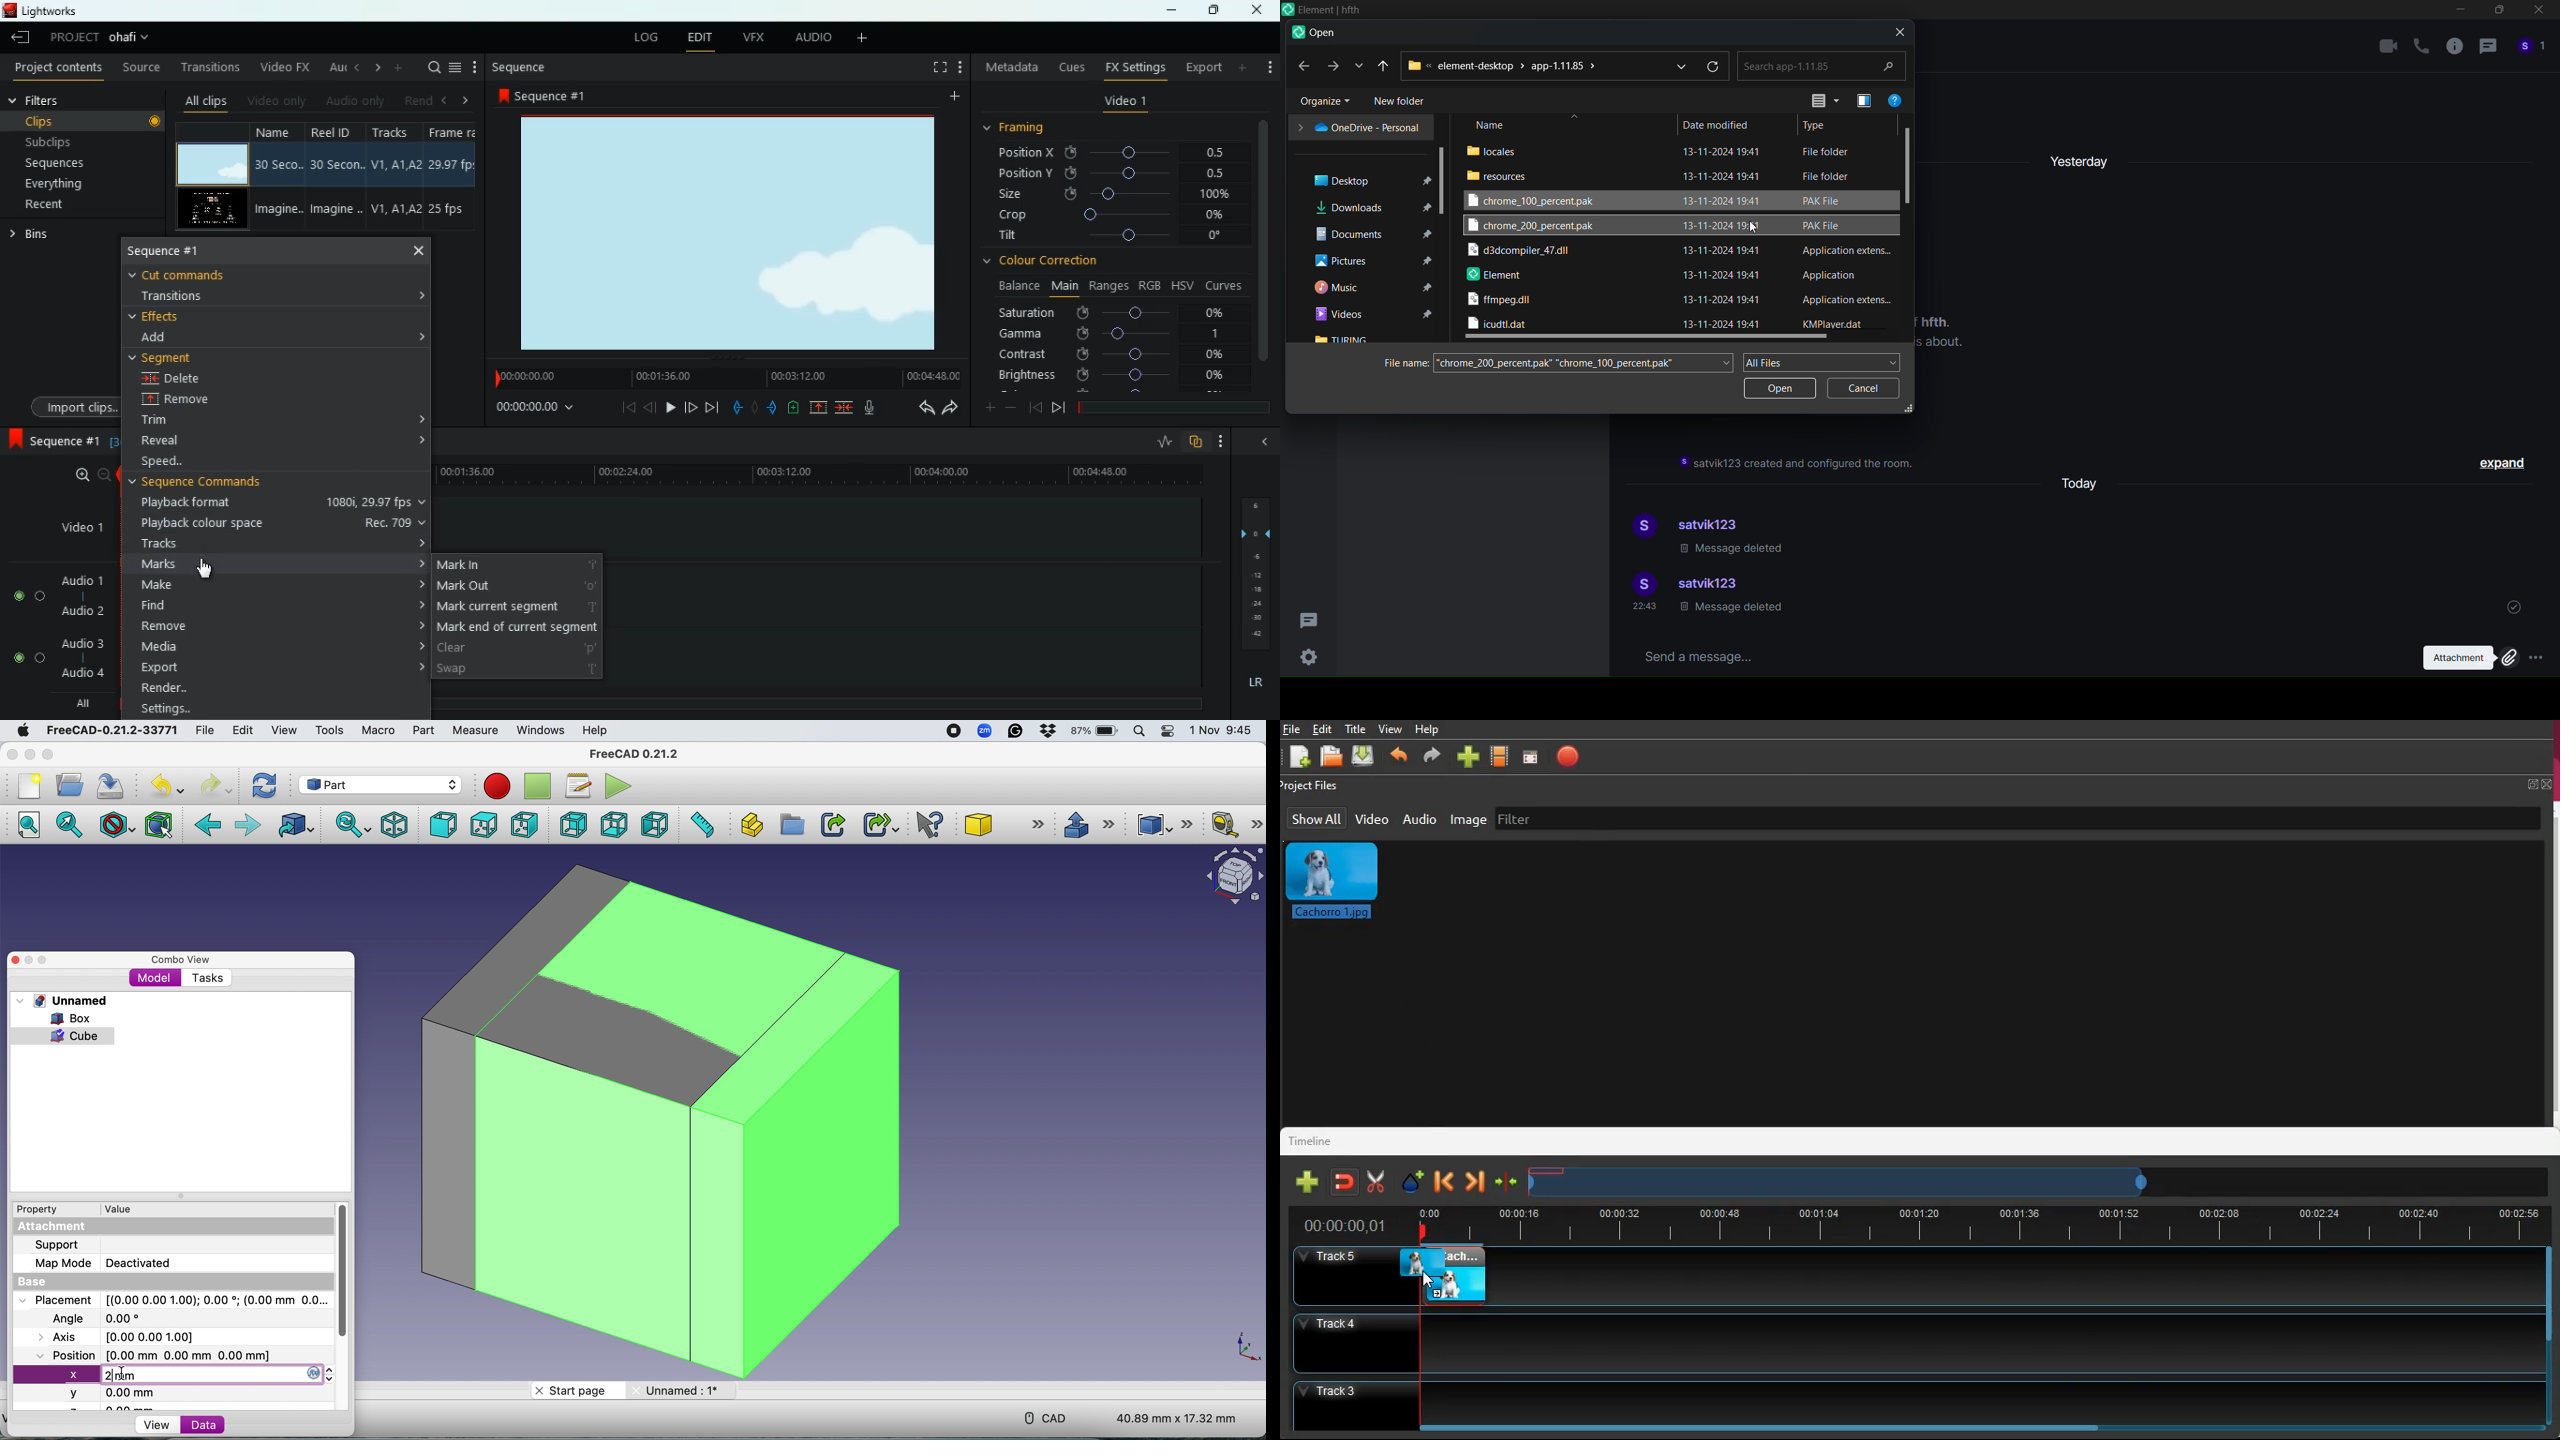  I want to click on Cursor, so click(1753, 226).